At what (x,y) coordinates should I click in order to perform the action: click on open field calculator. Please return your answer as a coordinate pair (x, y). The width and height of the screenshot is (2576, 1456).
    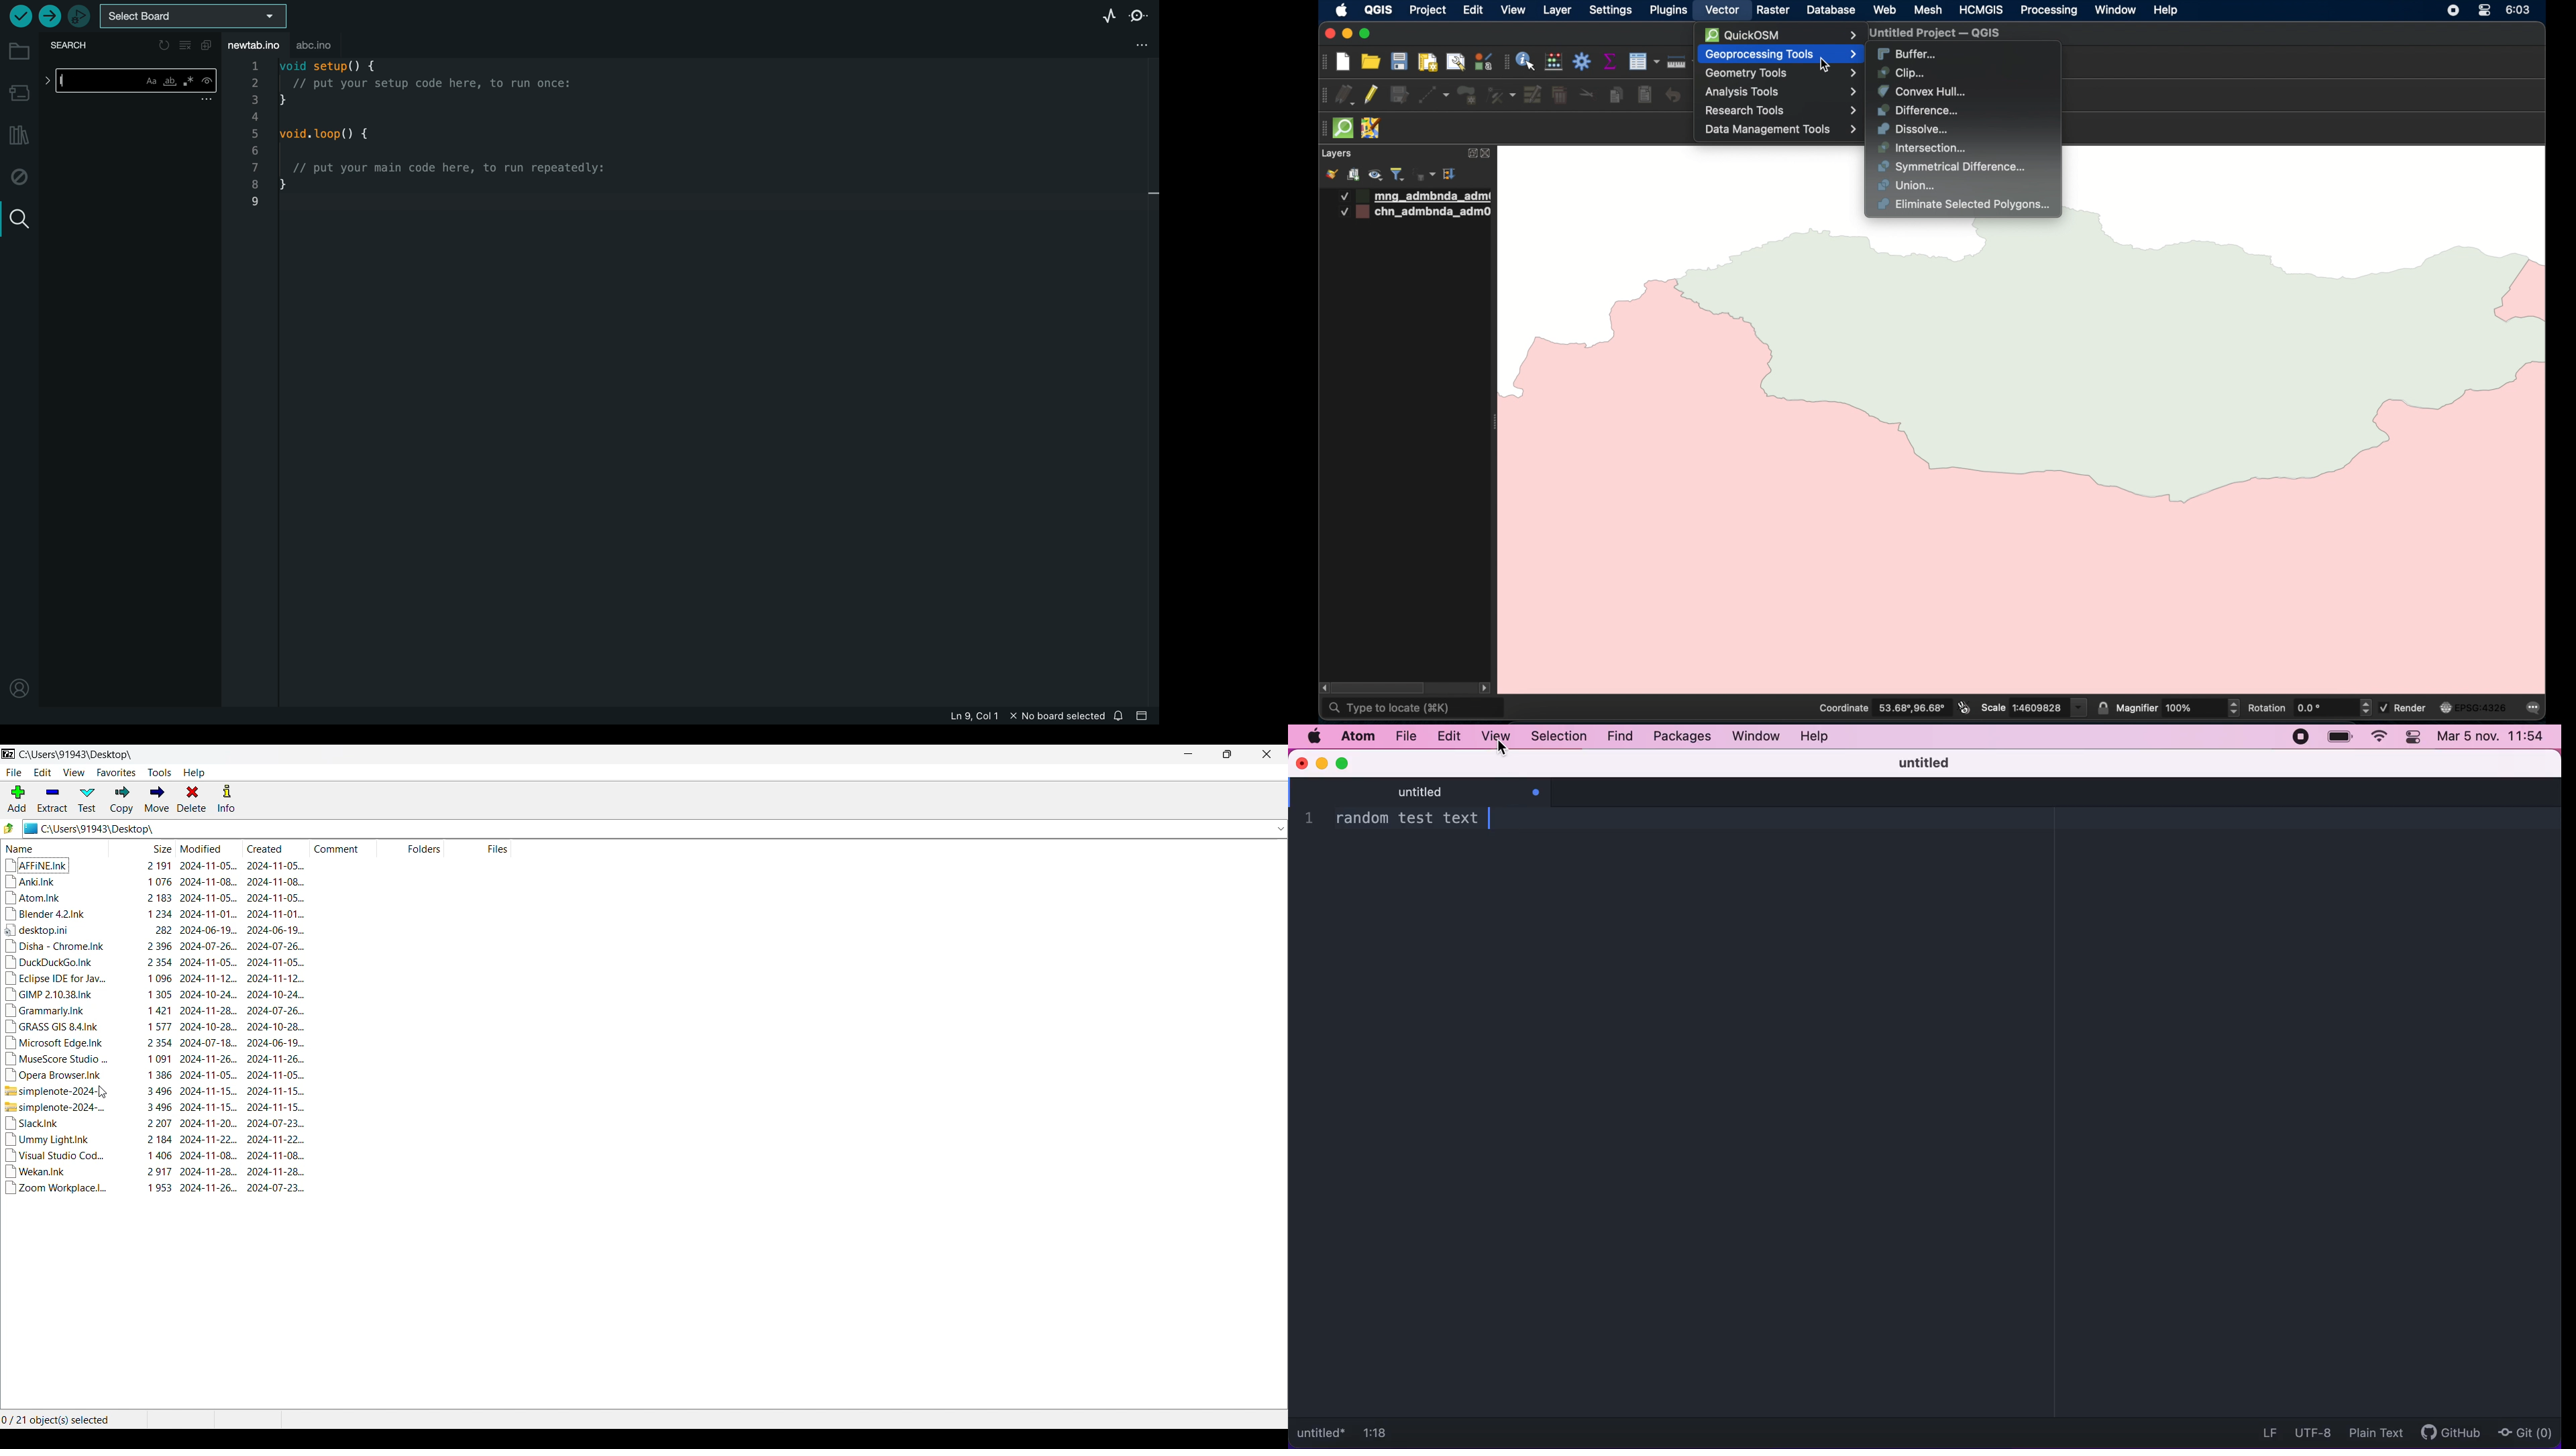
    Looking at the image, I should click on (1554, 62).